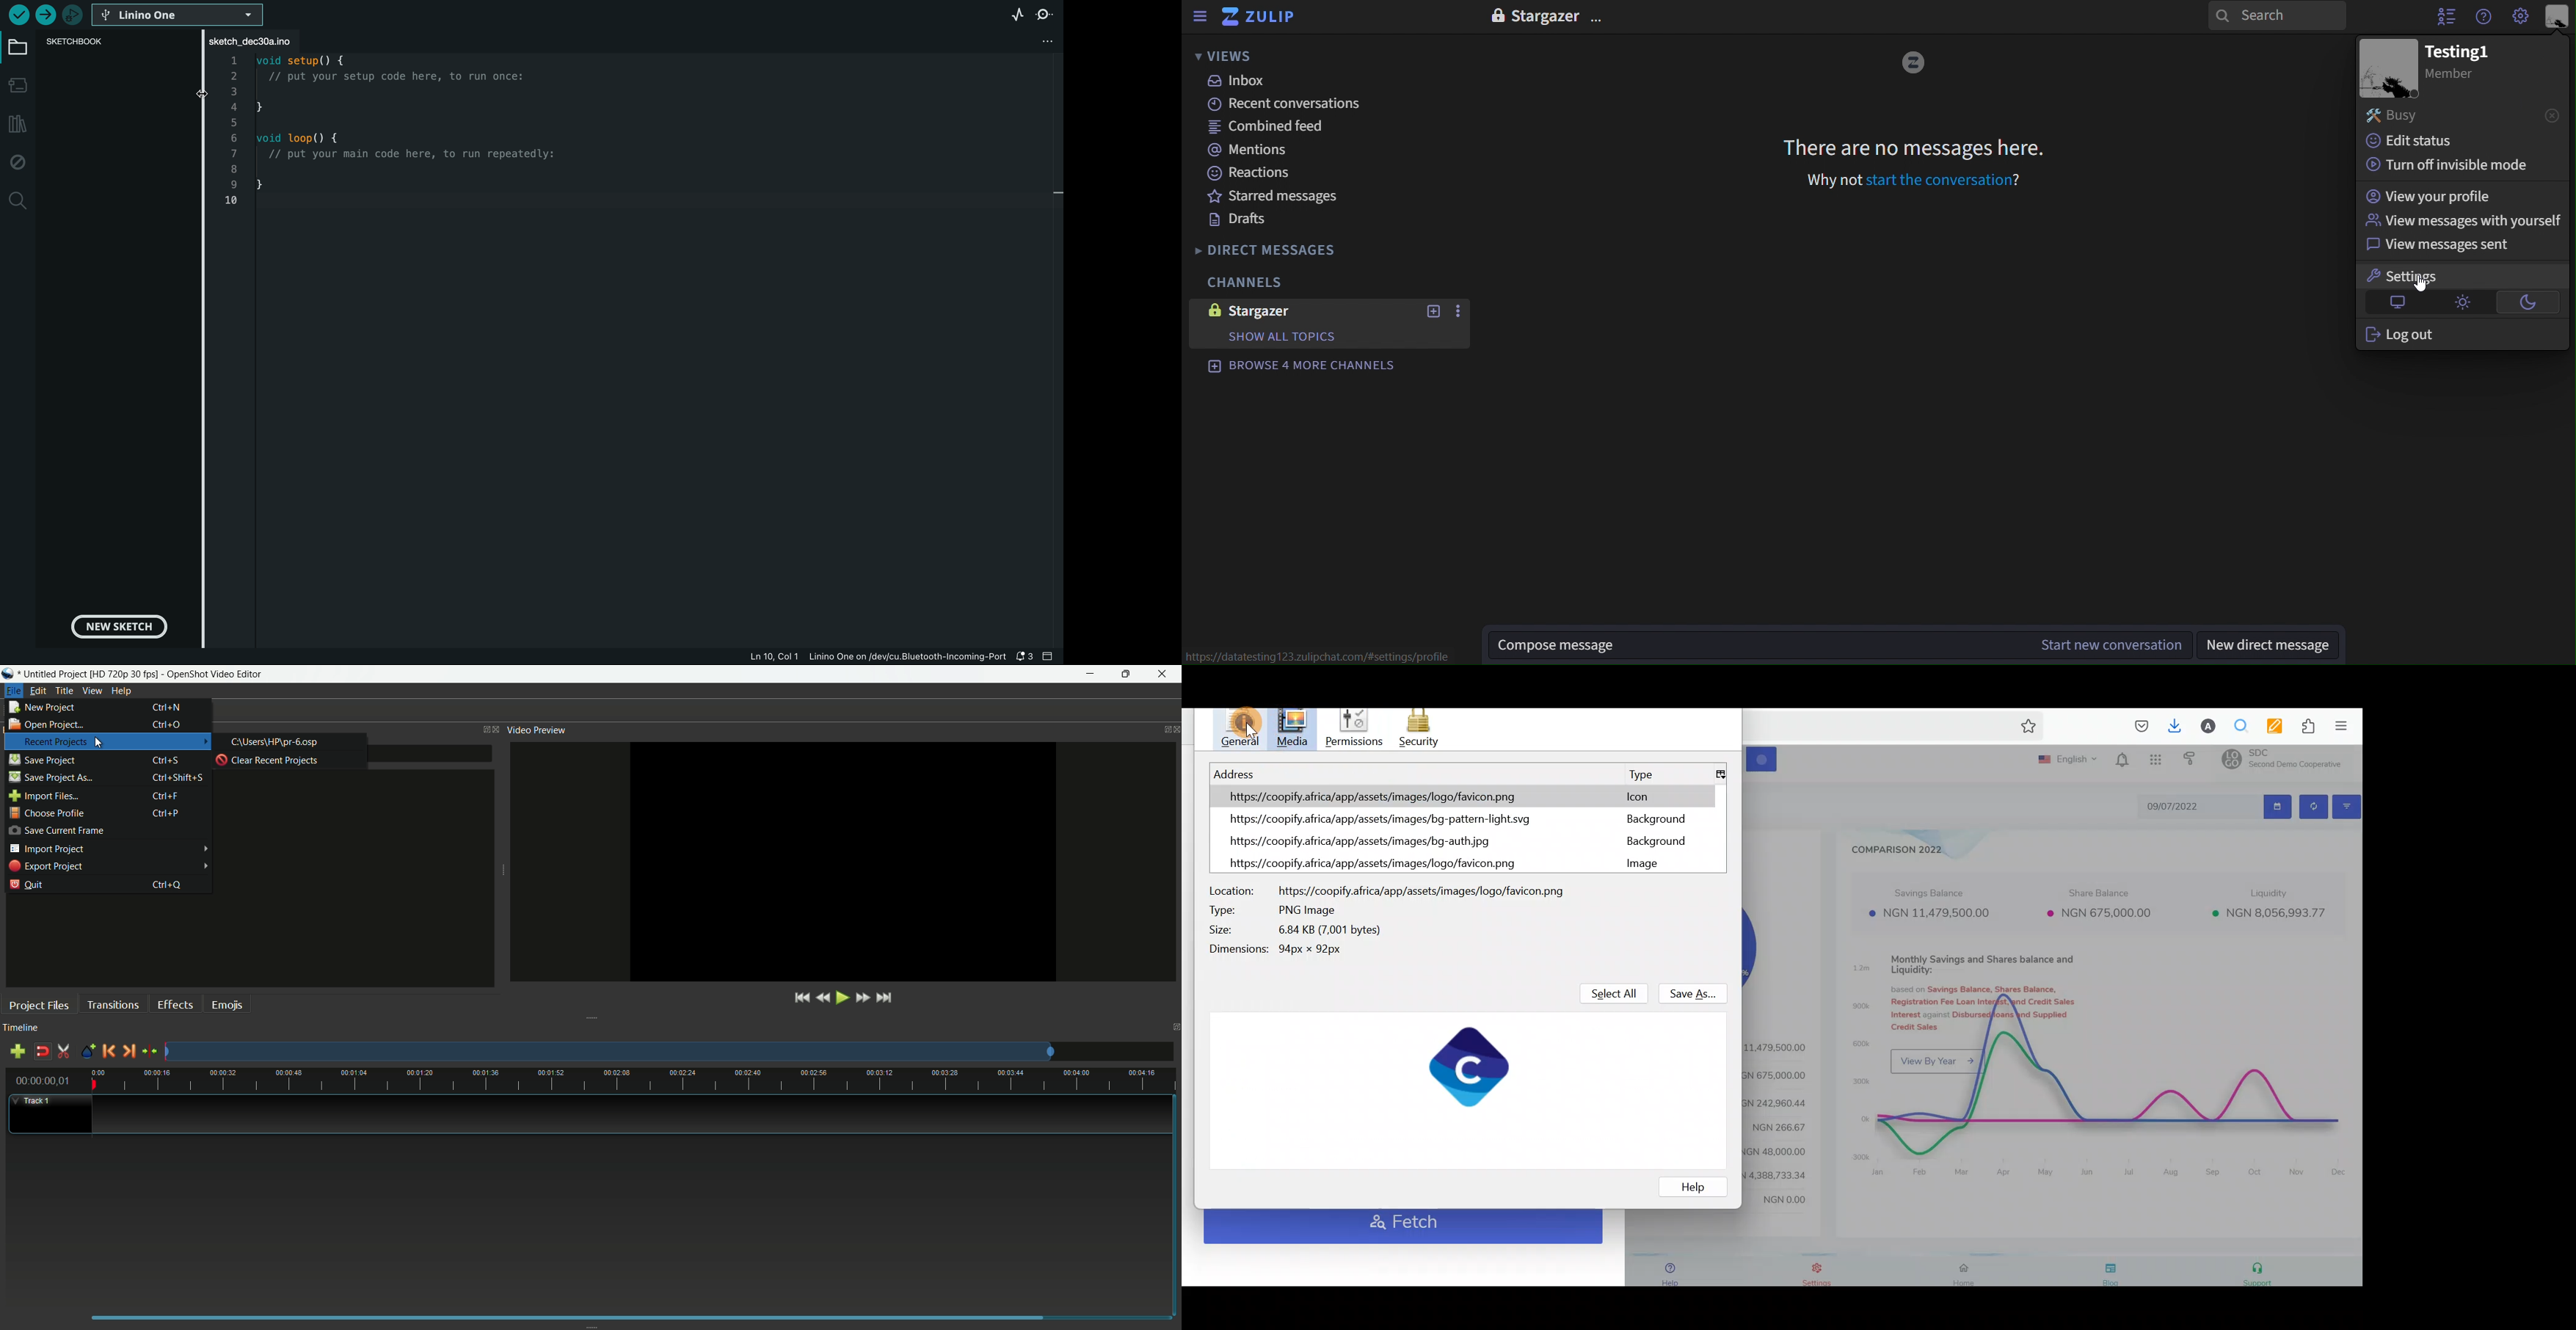 This screenshot has width=2576, height=1344. Describe the element at coordinates (65, 692) in the screenshot. I see `Title` at that location.